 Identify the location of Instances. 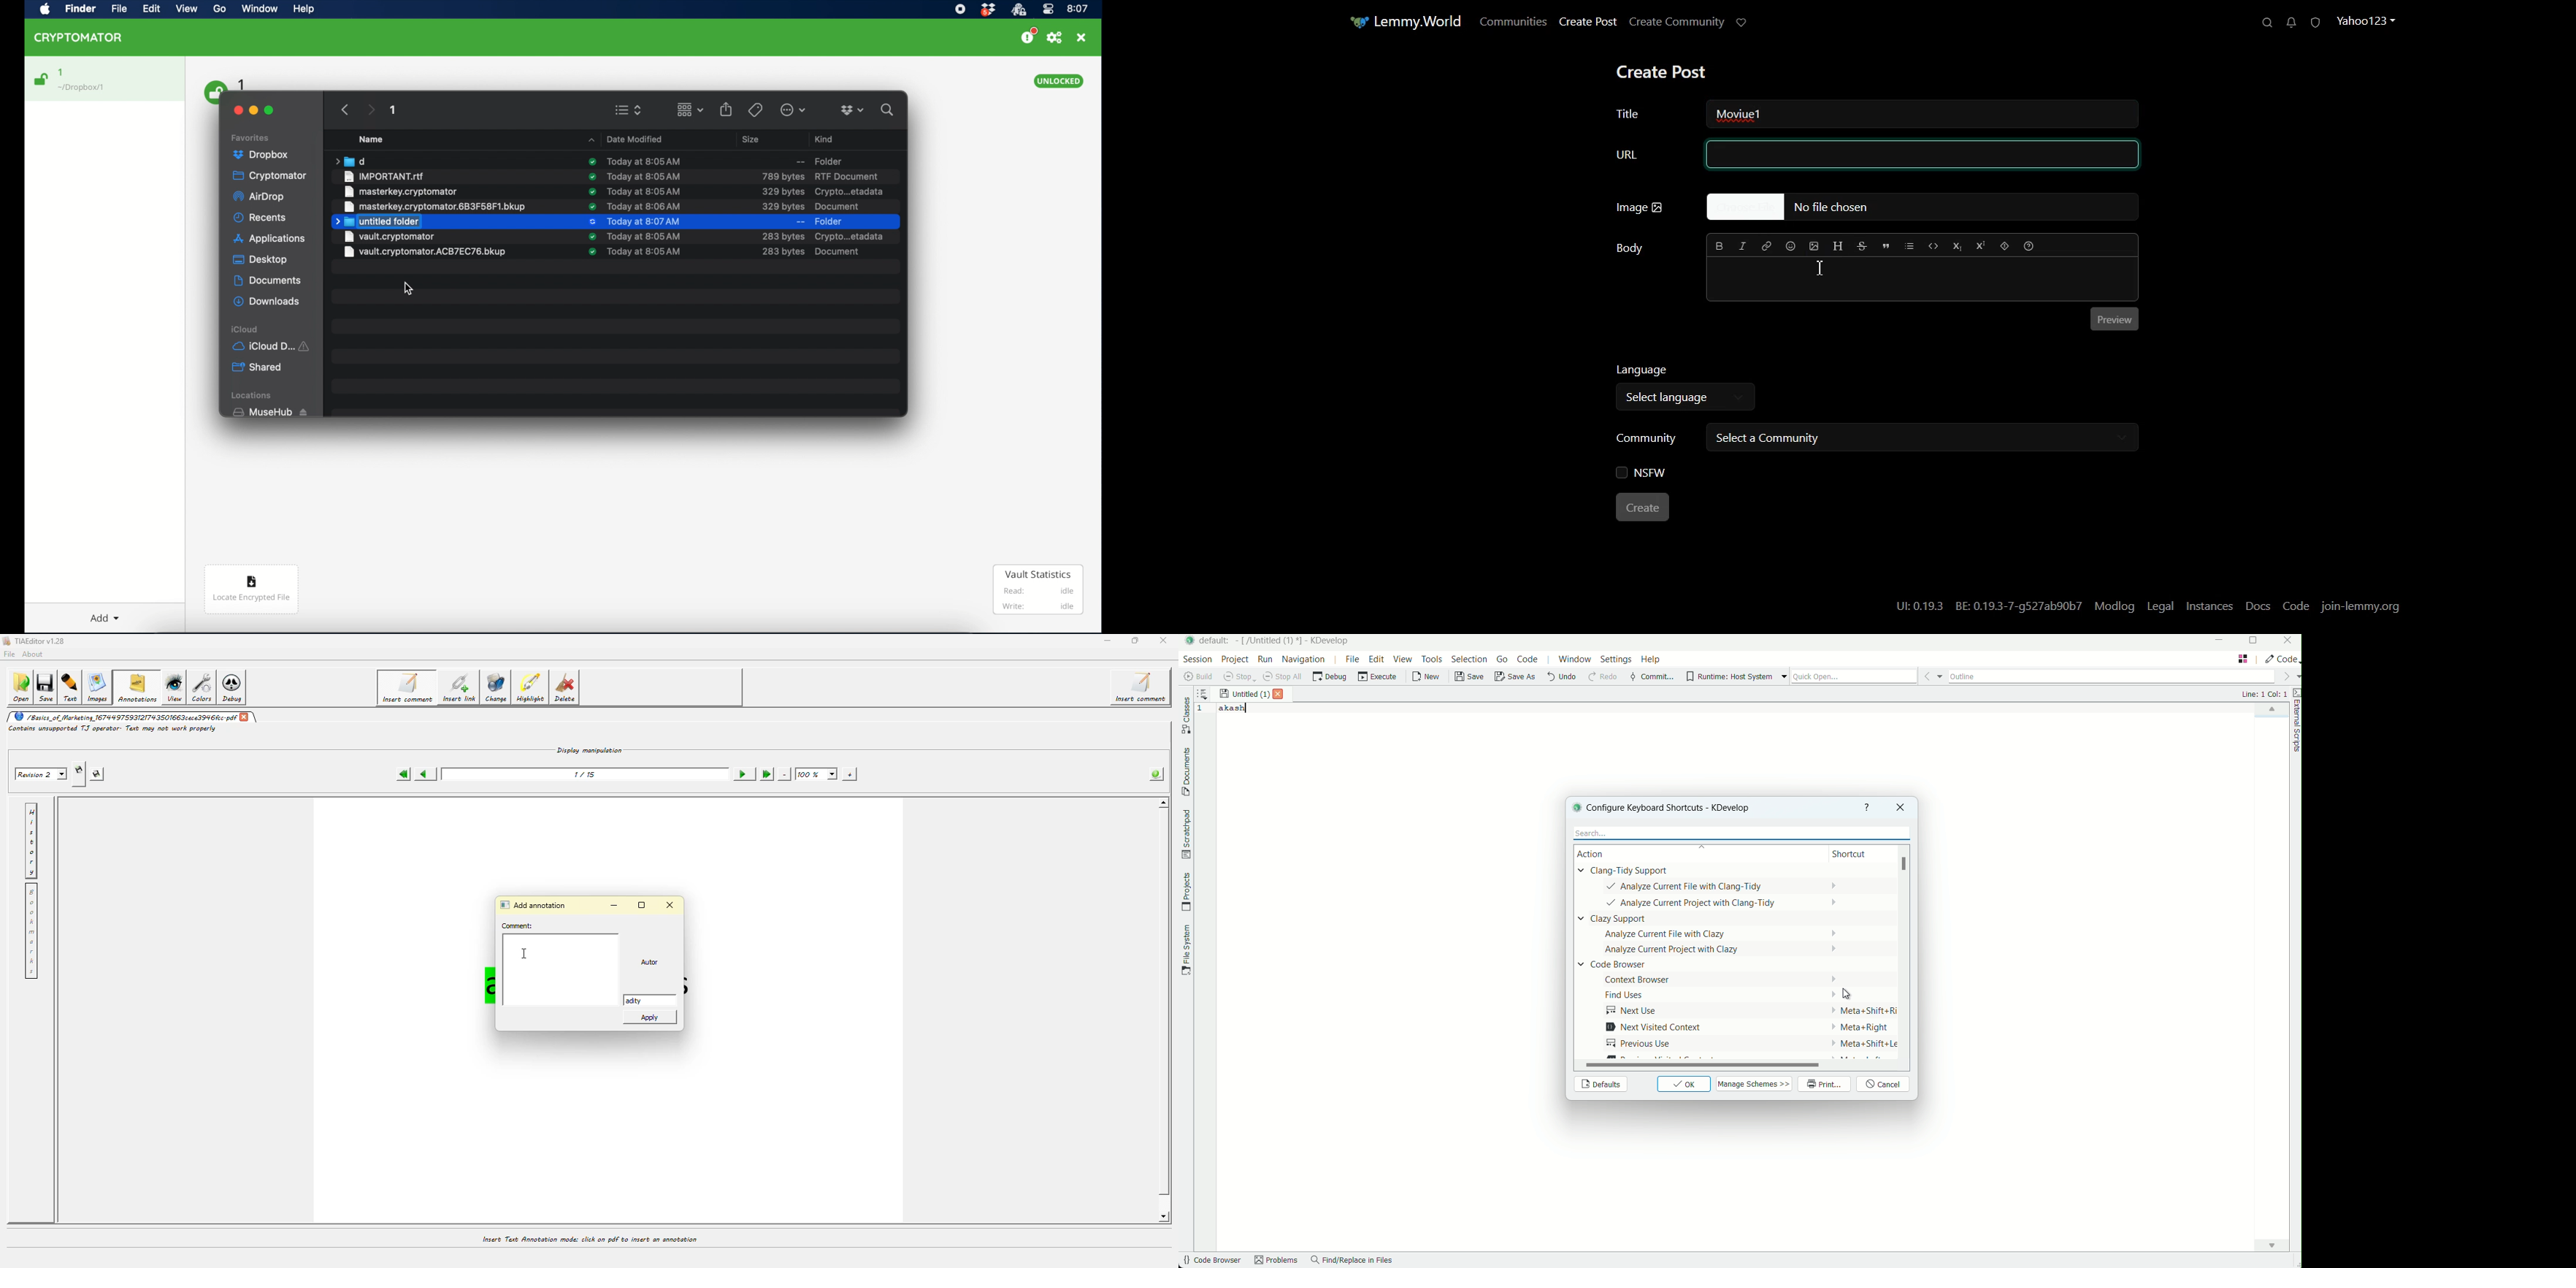
(2210, 607).